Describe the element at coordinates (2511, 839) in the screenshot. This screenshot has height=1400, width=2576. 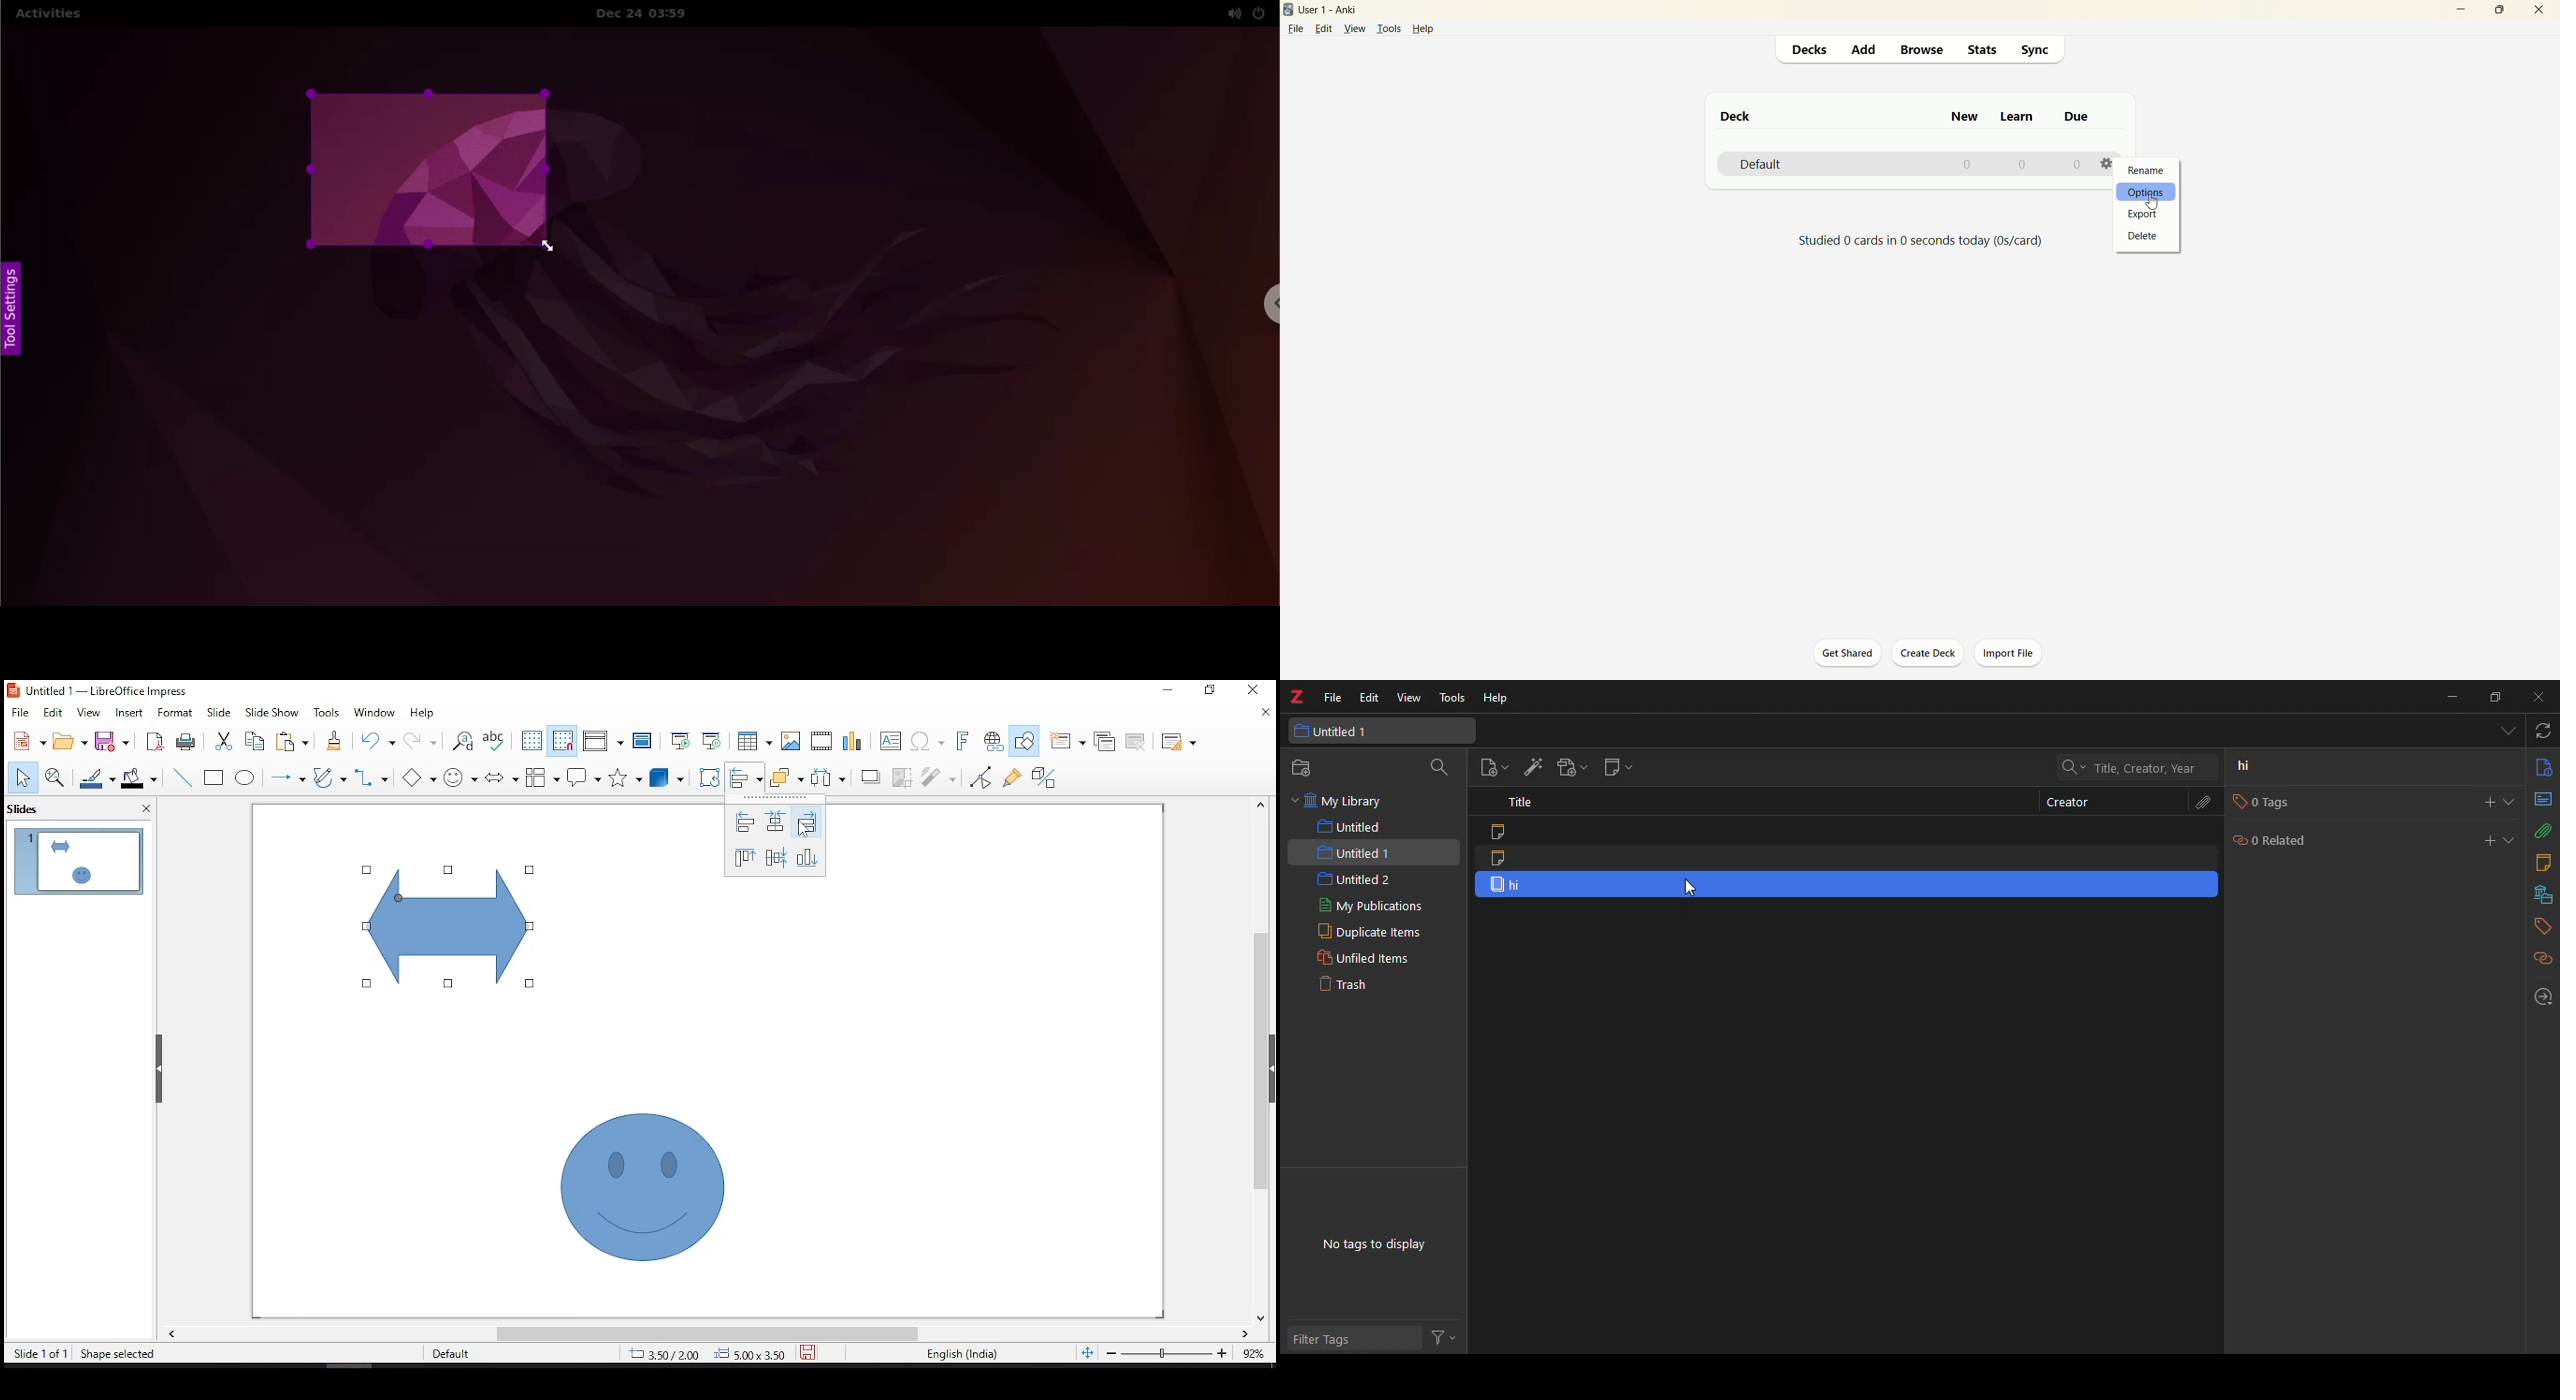
I see `expand` at that location.